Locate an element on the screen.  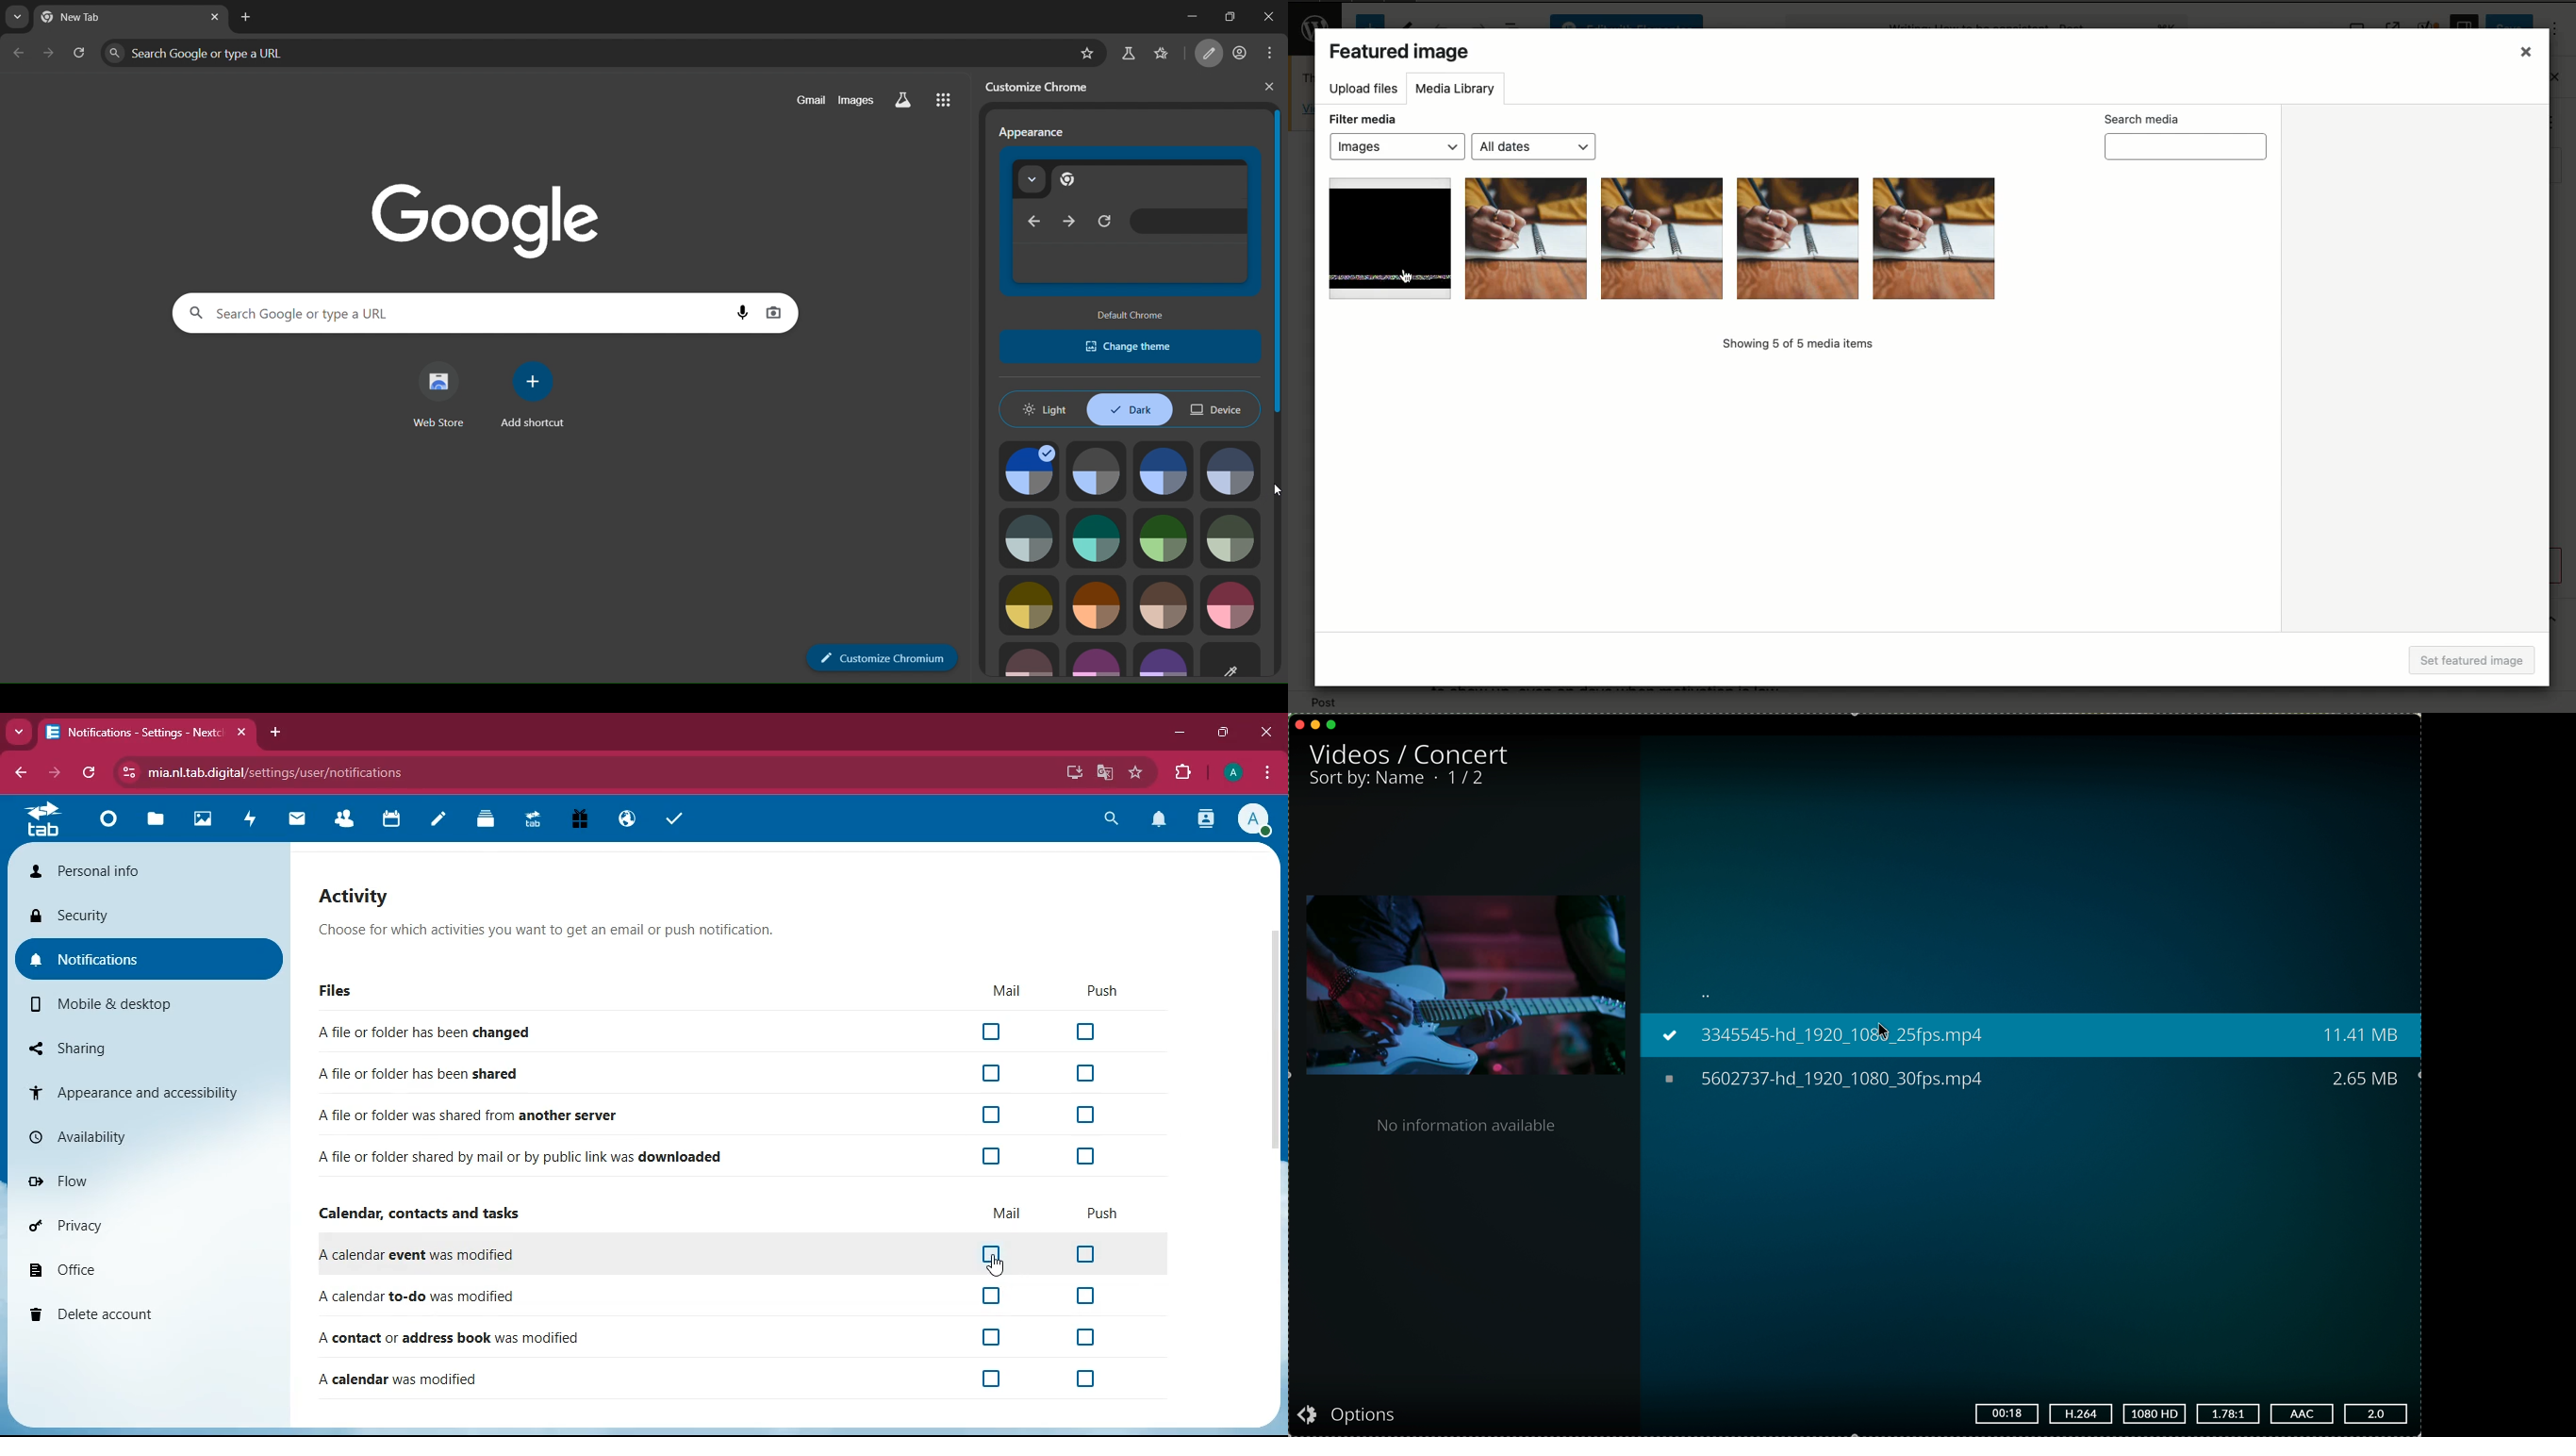
task is located at coordinates (679, 821).